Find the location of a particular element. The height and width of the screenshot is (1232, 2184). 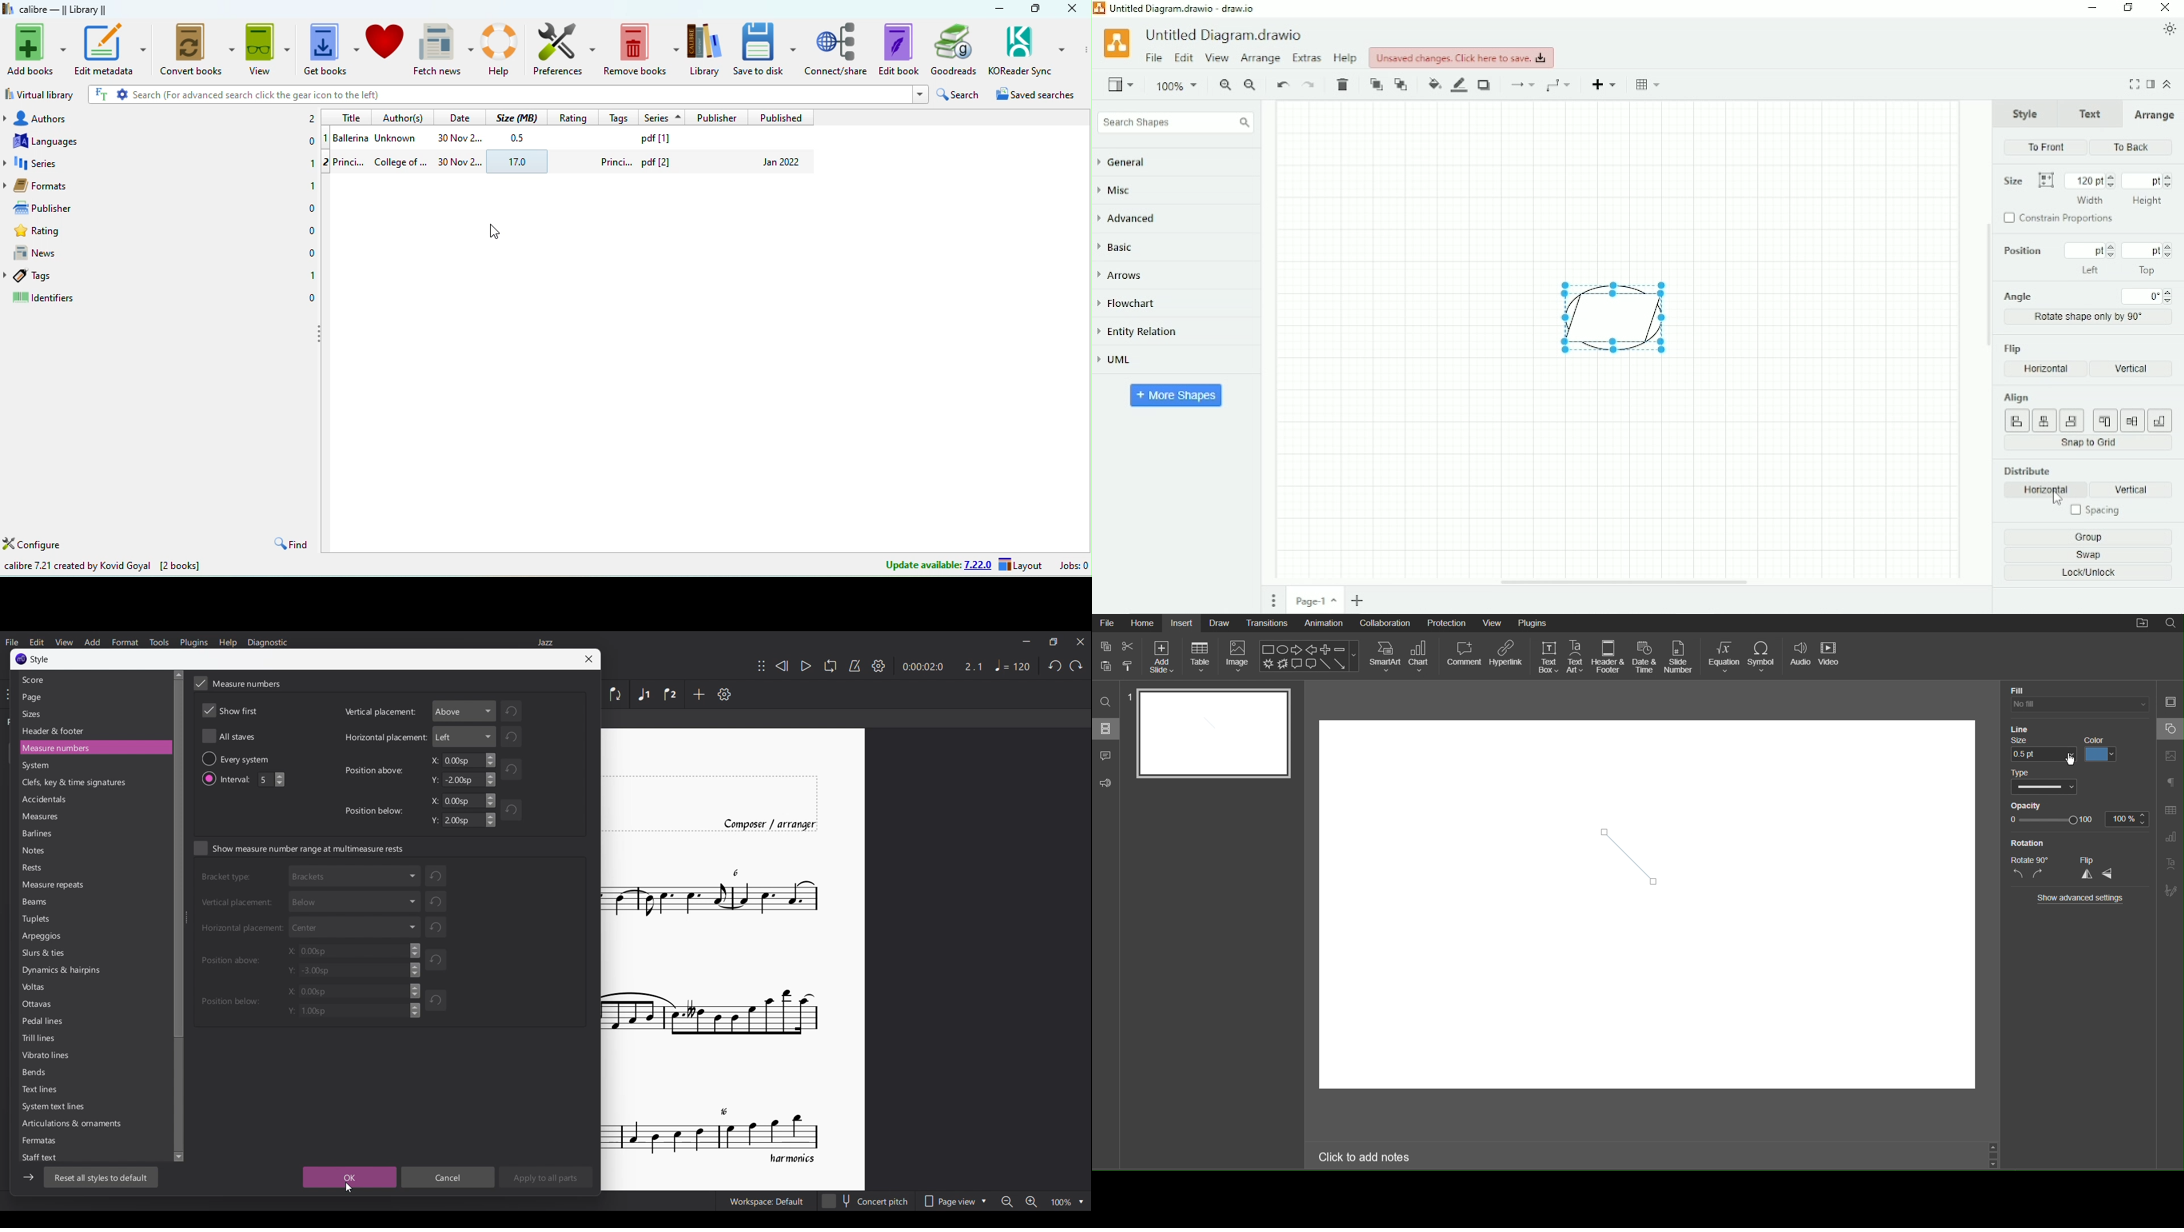

Graph Settings is located at coordinates (2171, 837).